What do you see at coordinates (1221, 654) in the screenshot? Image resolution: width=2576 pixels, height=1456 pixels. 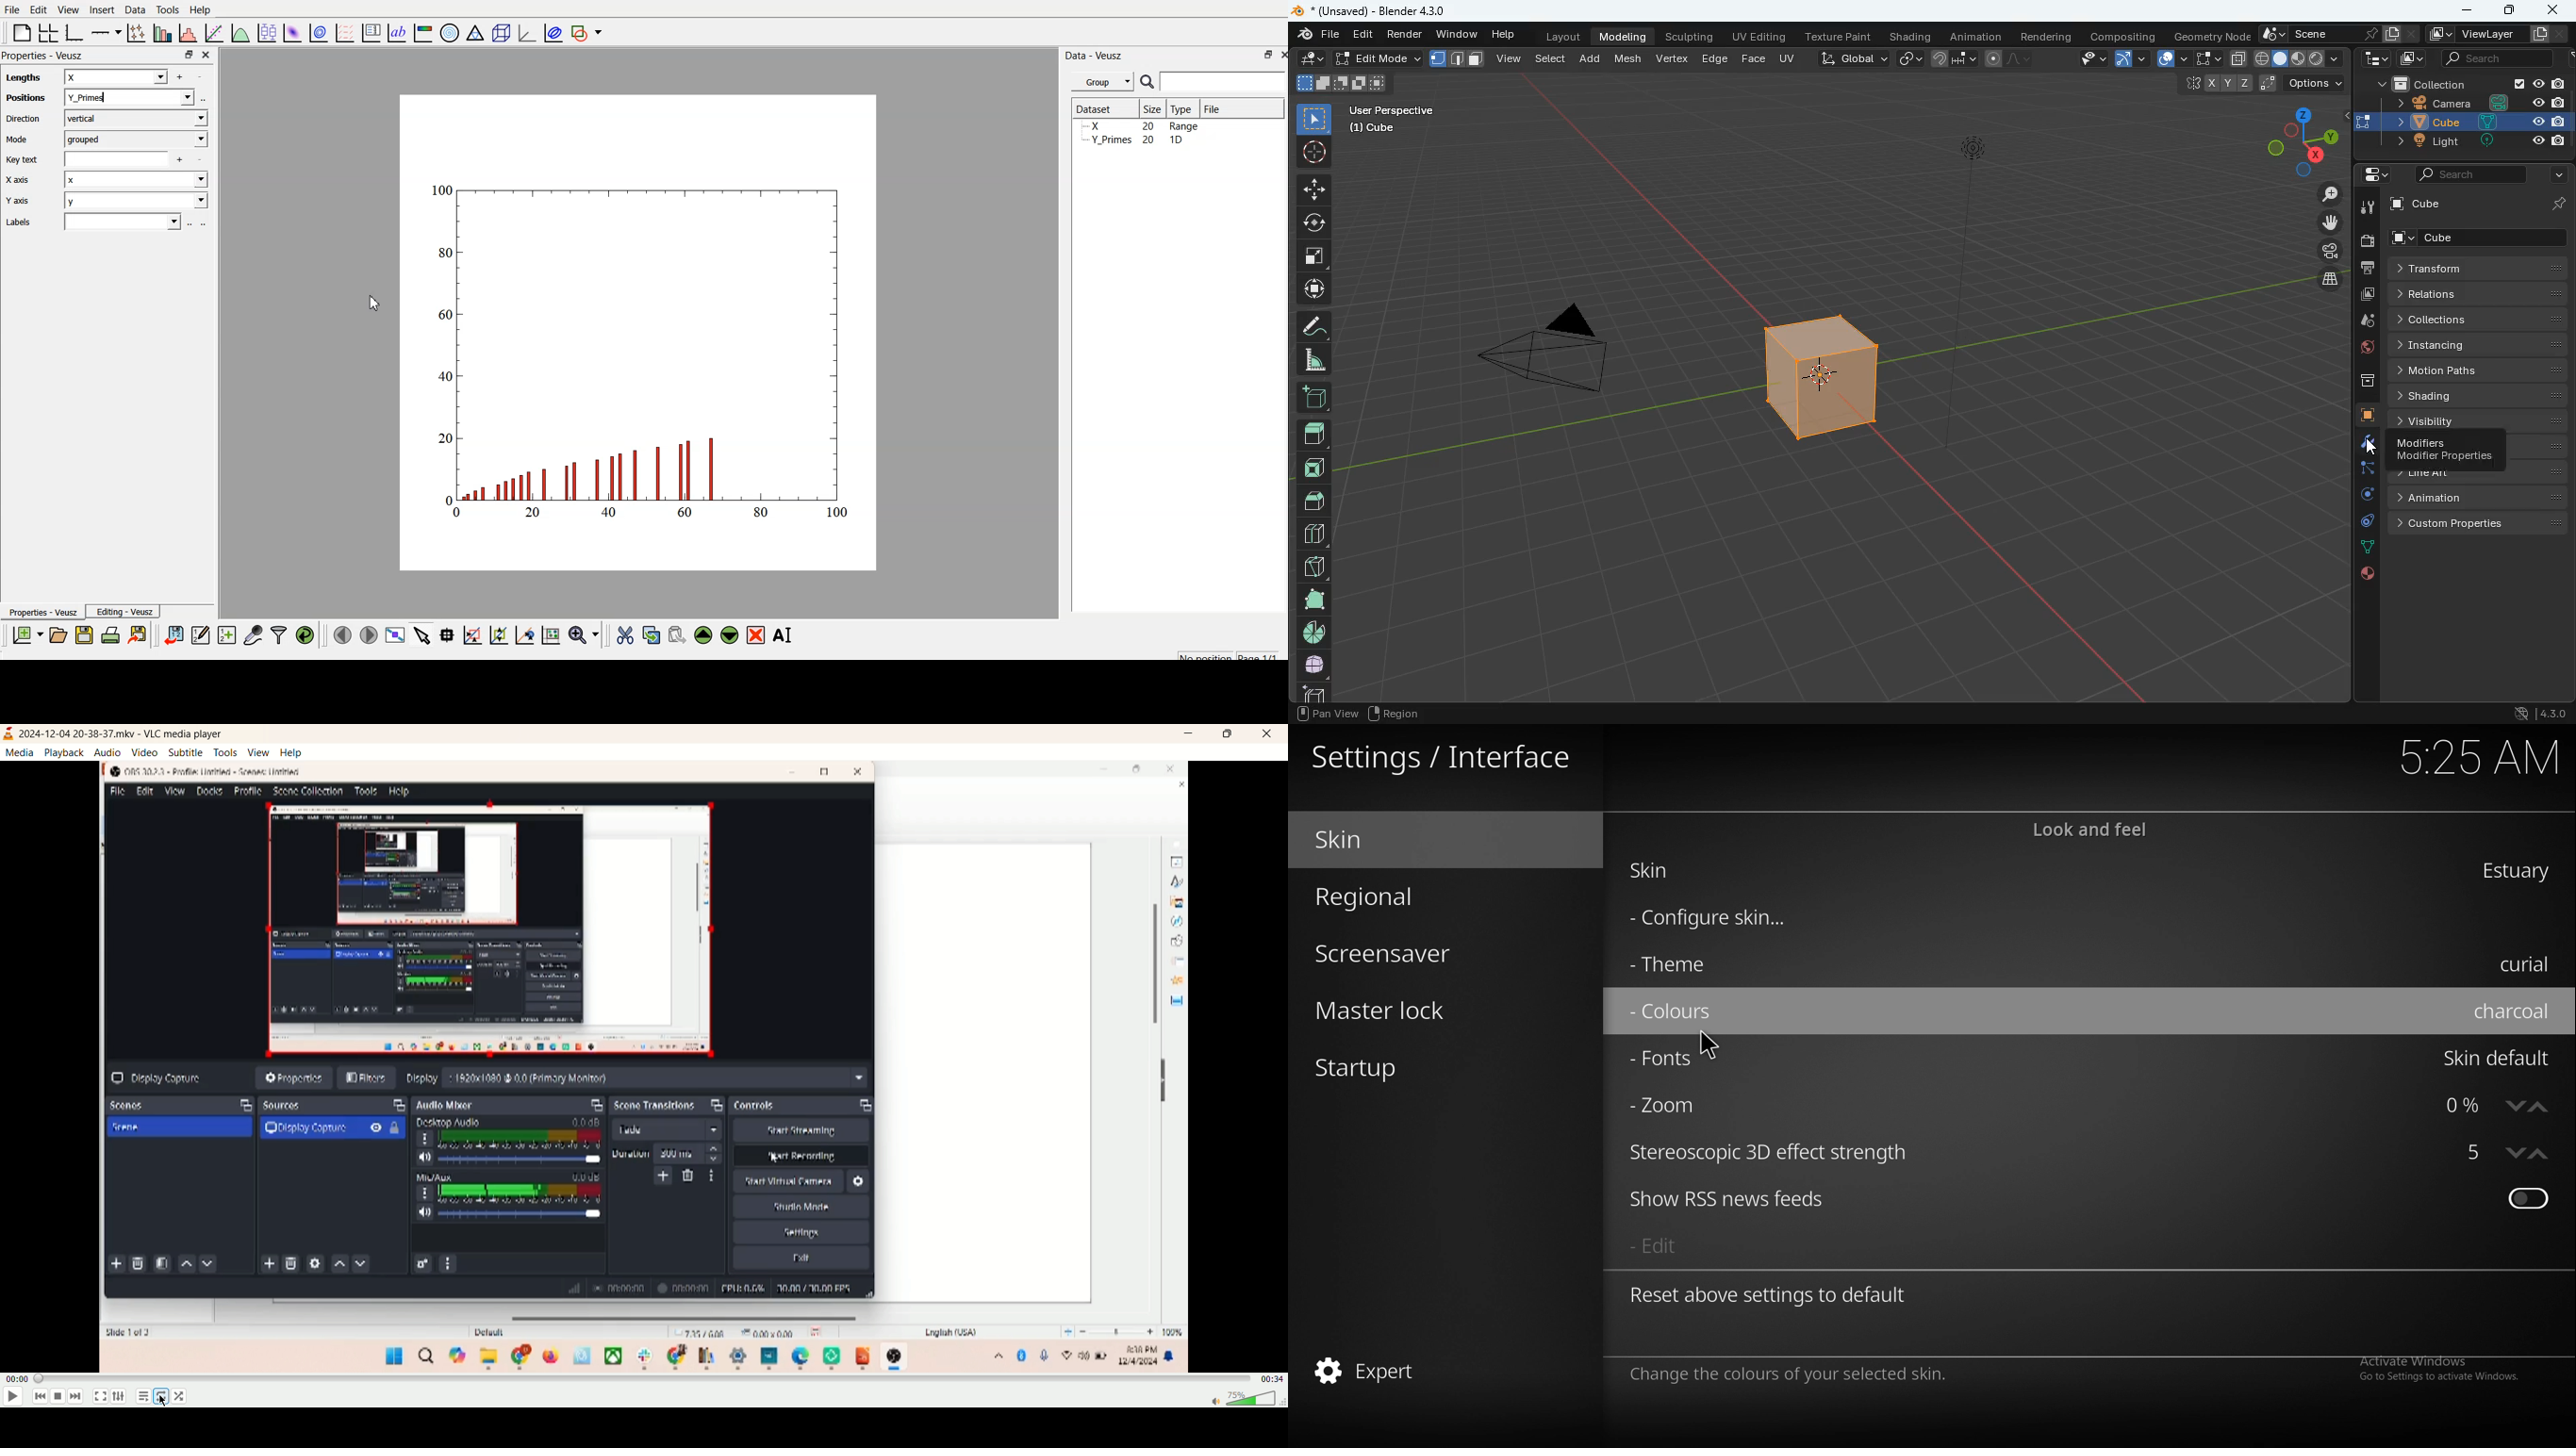 I see `no position page 1/1` at bounding box center [1221, 654].